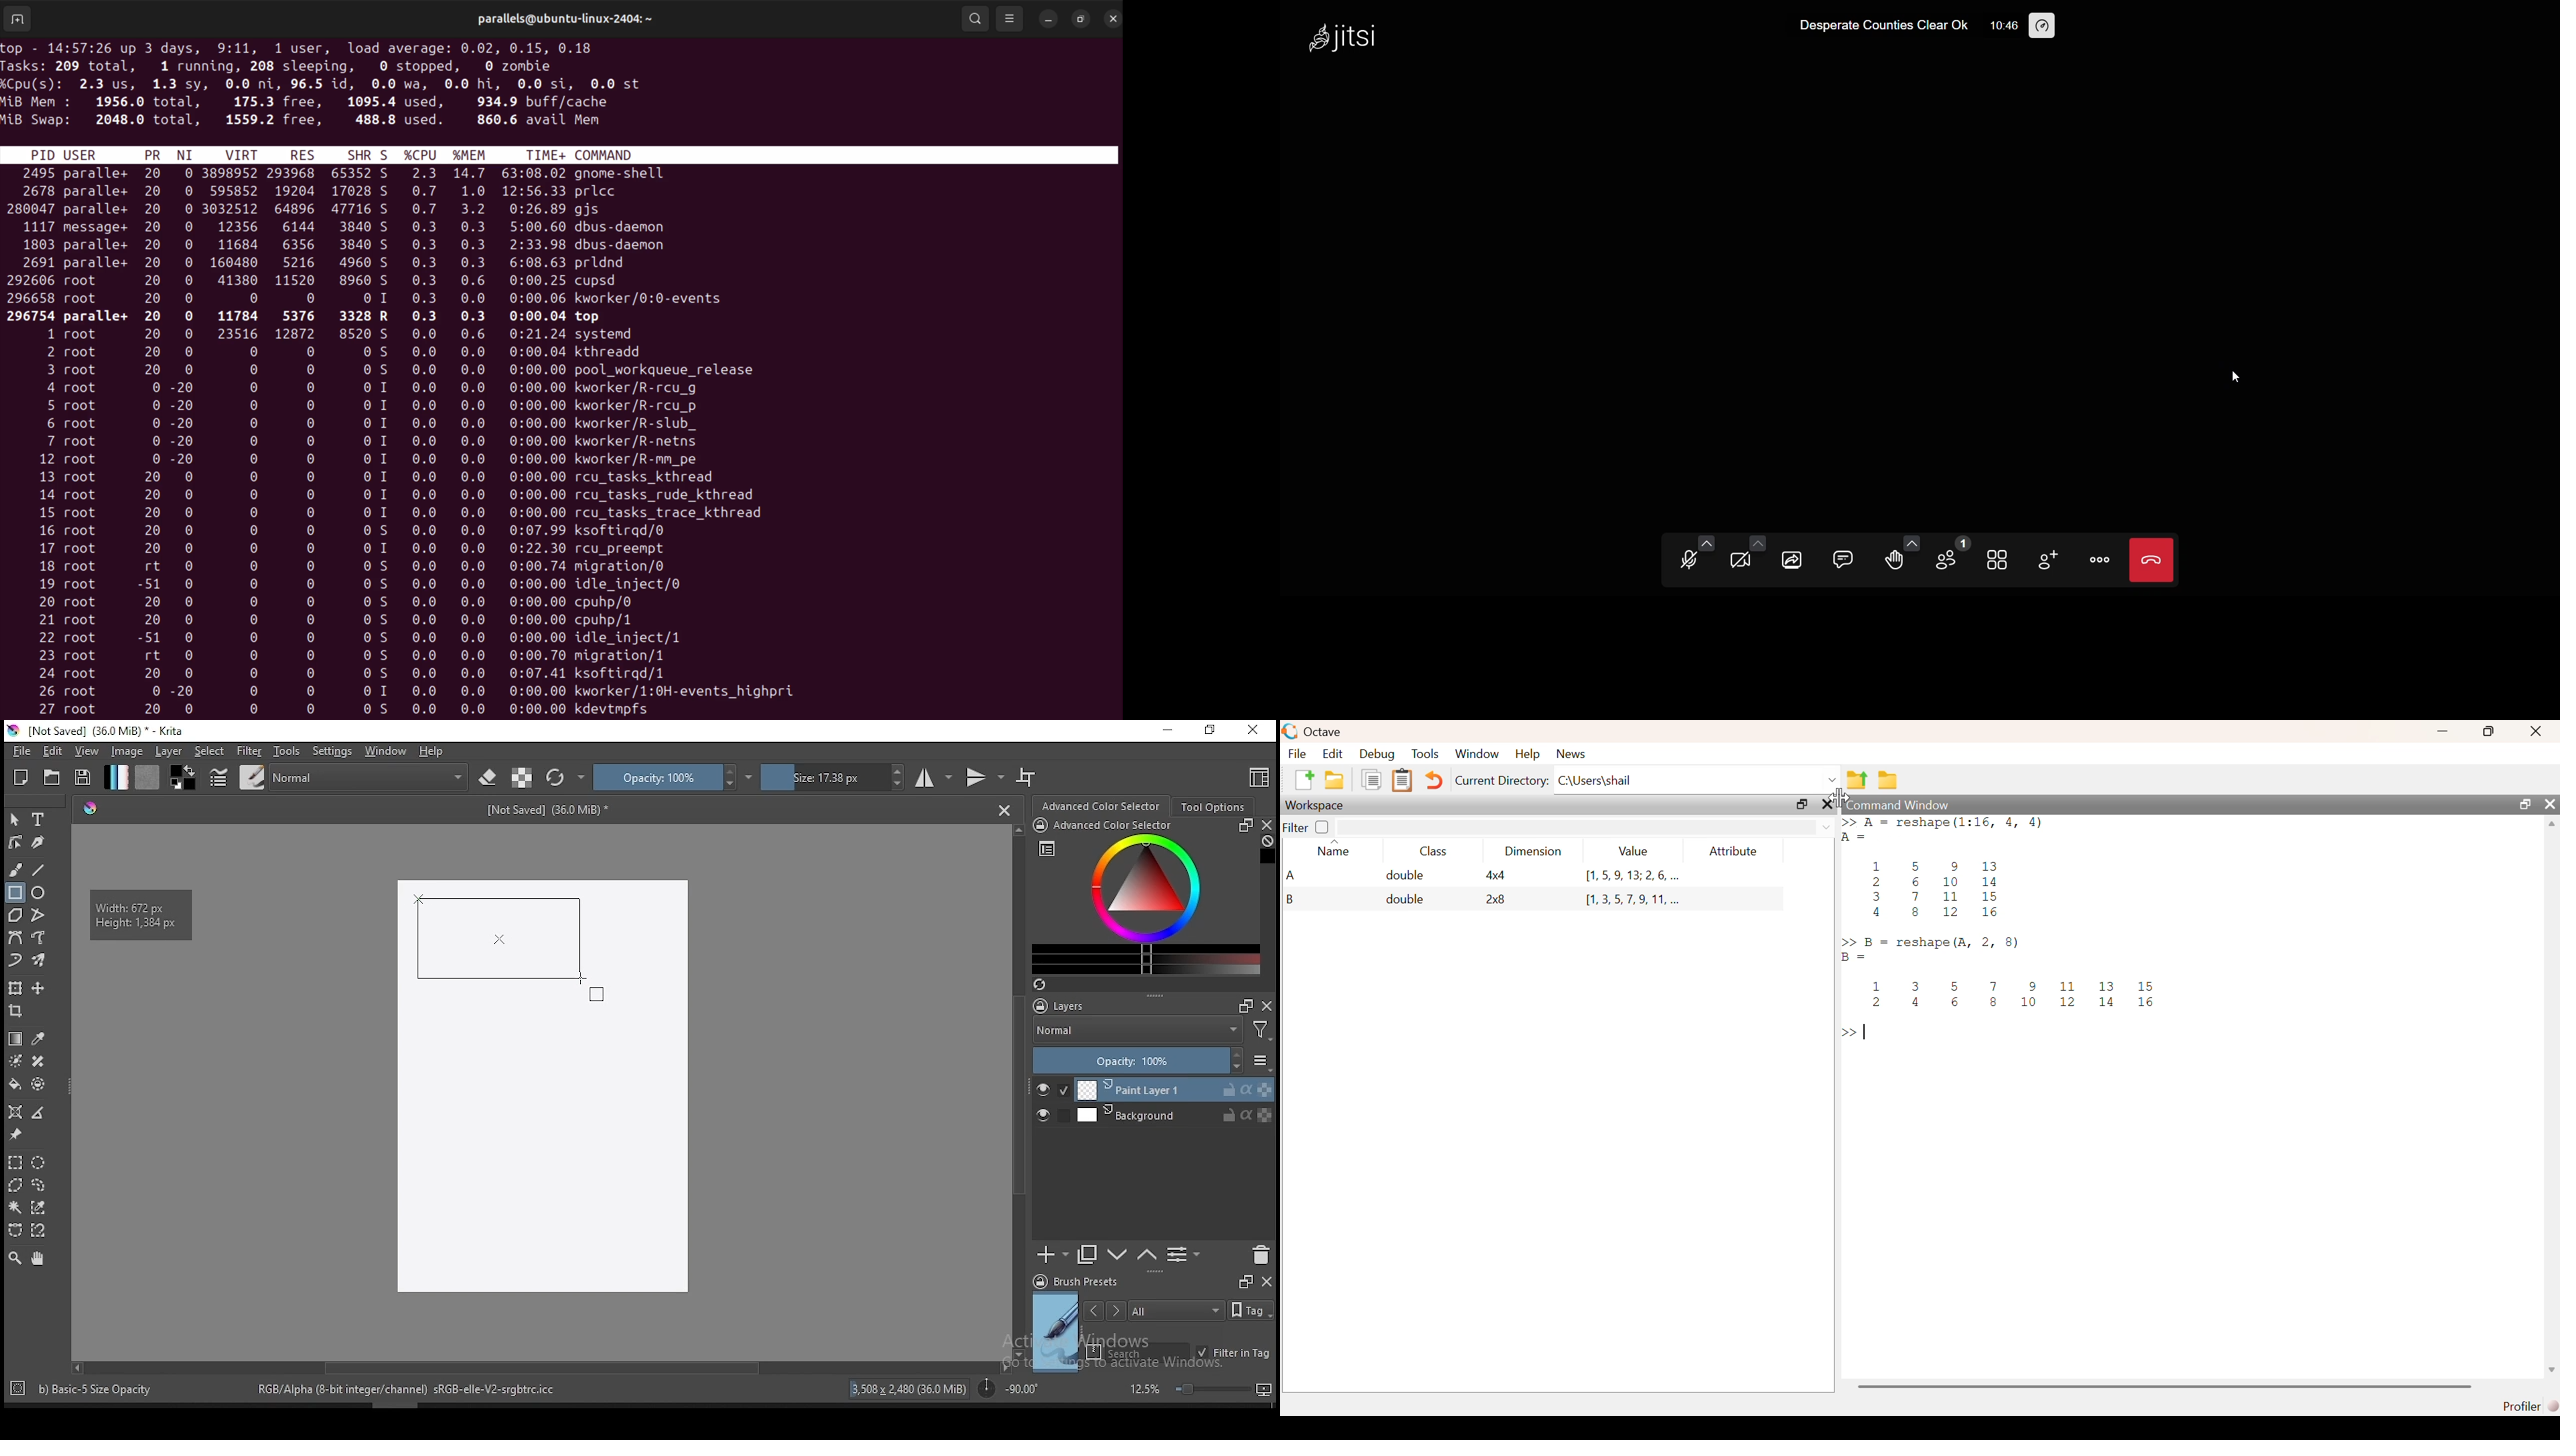 The image size is (2576, 1456). Describe the element at coordinates (183, 777) in the screenshot. I see `colors` at that location.